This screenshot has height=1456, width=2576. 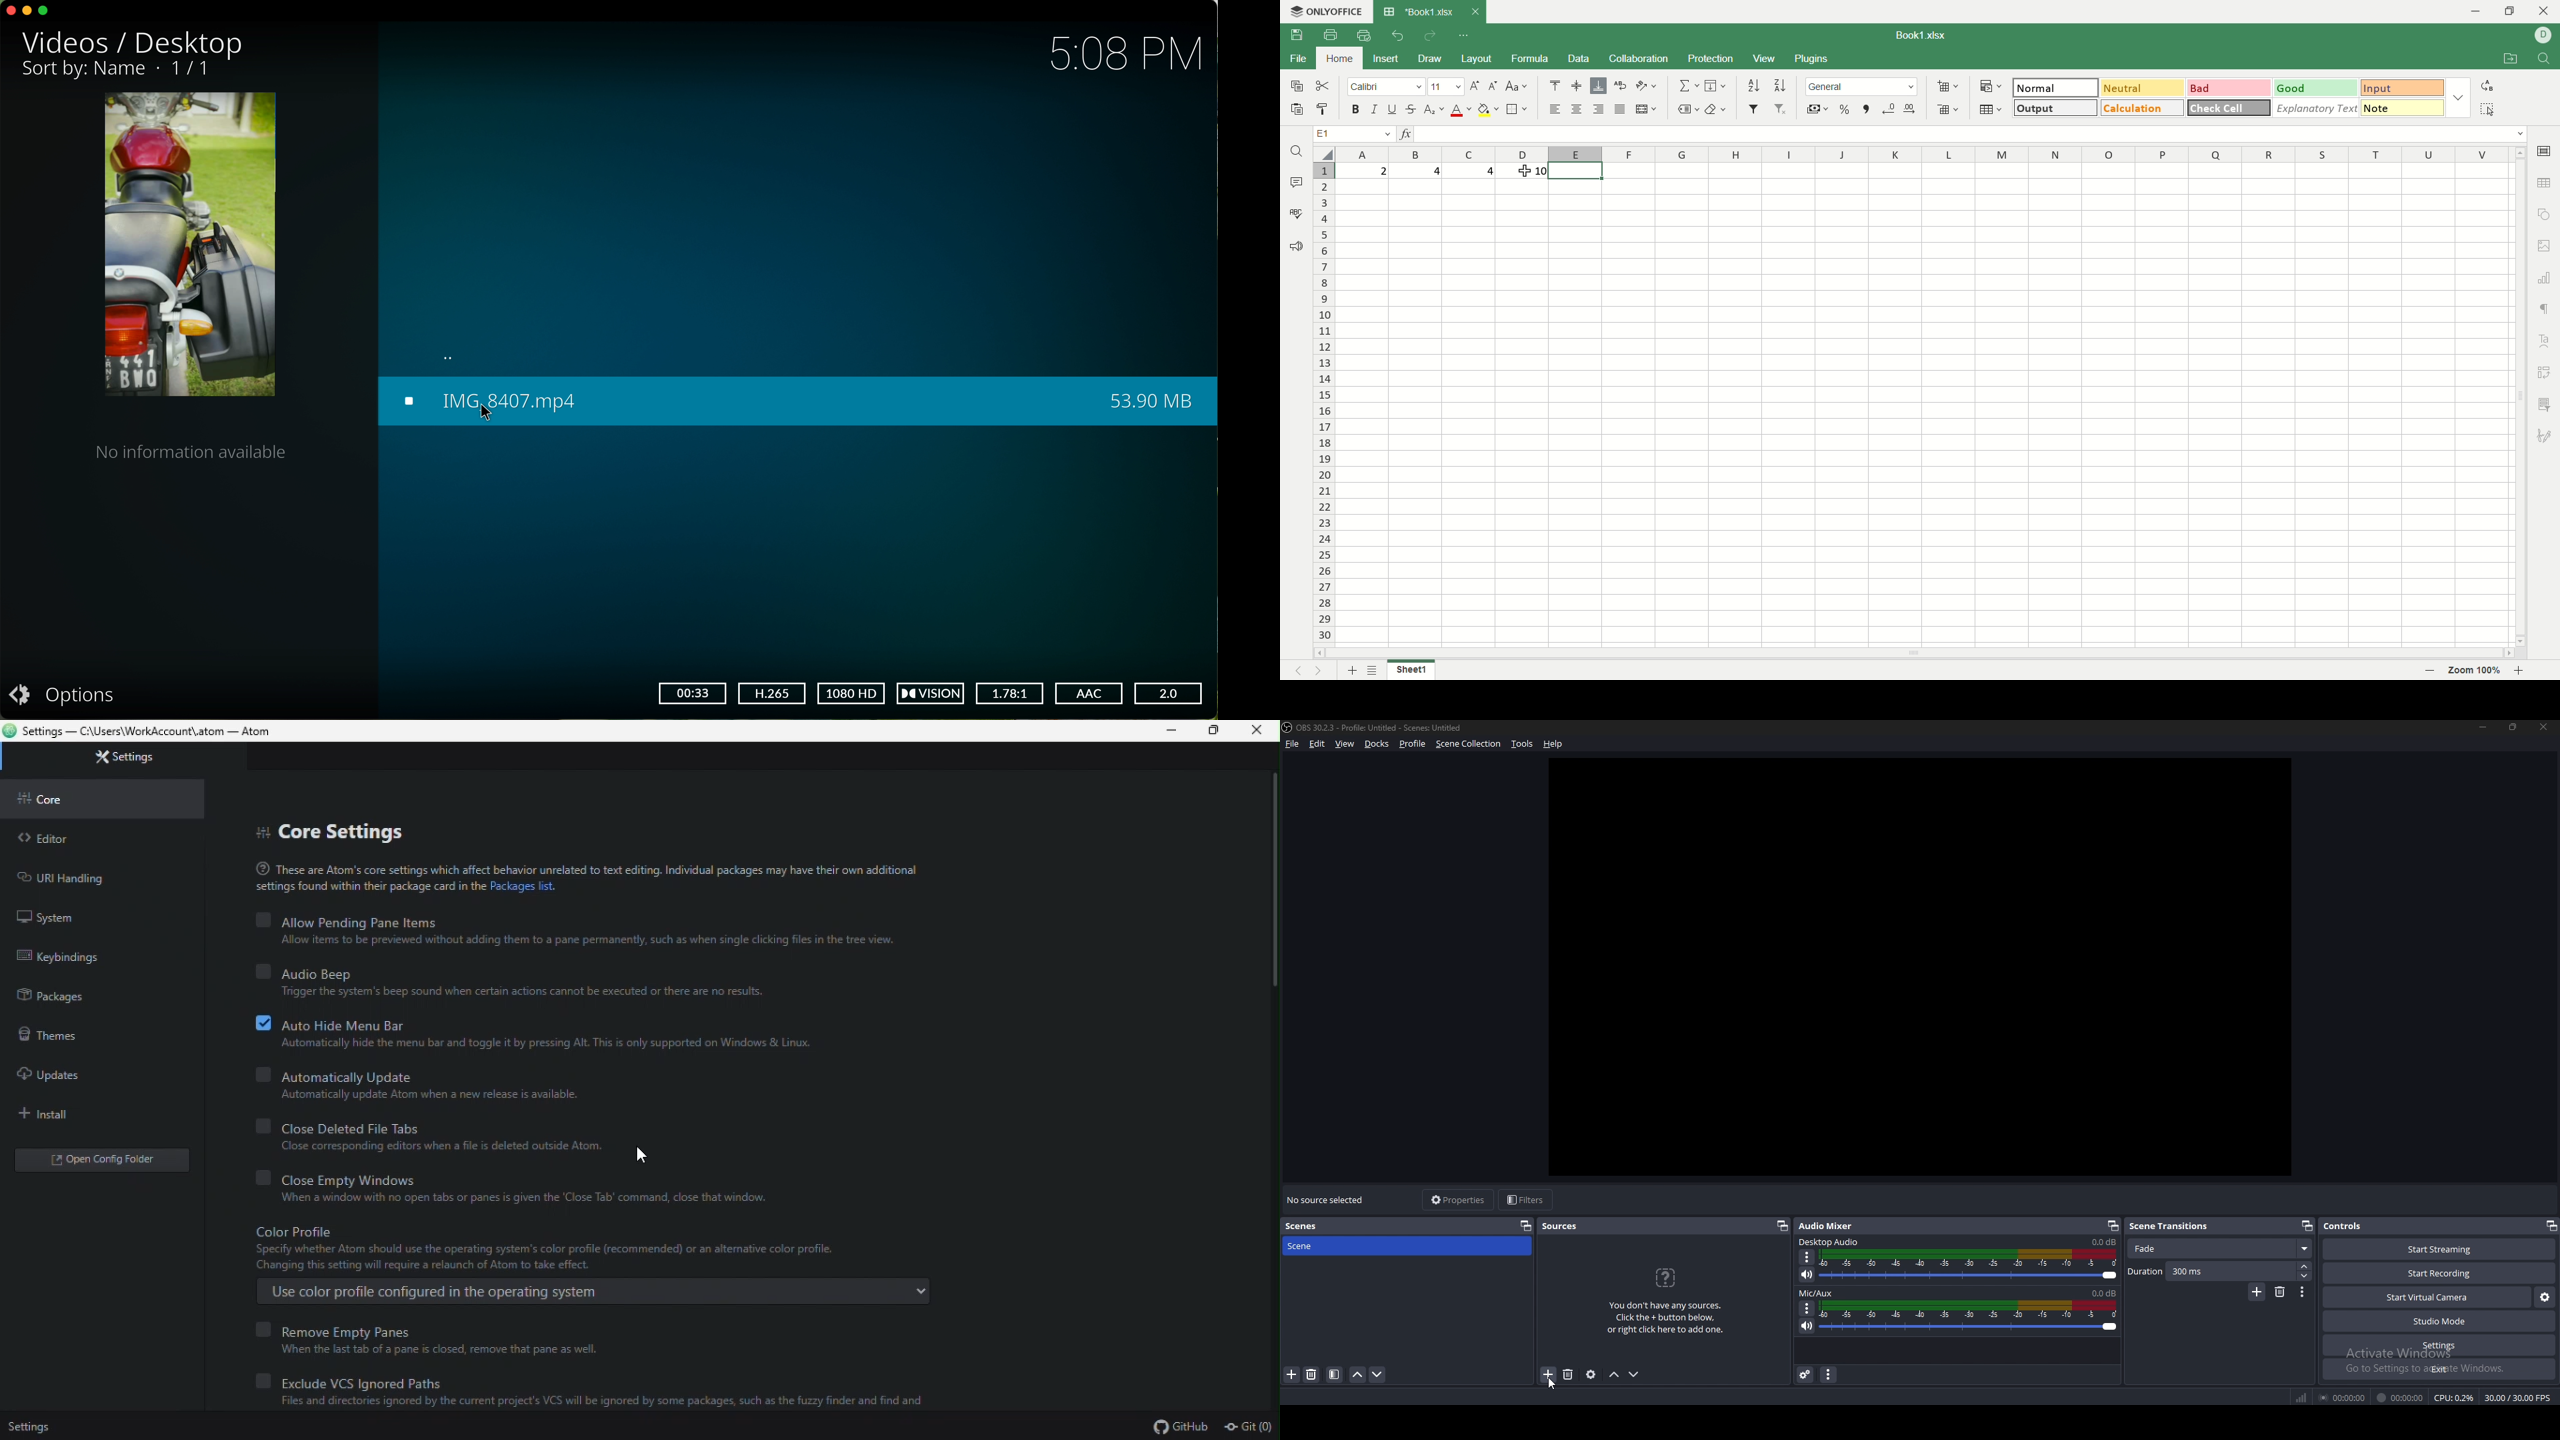 I want to click on Resize, so click(x=2513, y=726).